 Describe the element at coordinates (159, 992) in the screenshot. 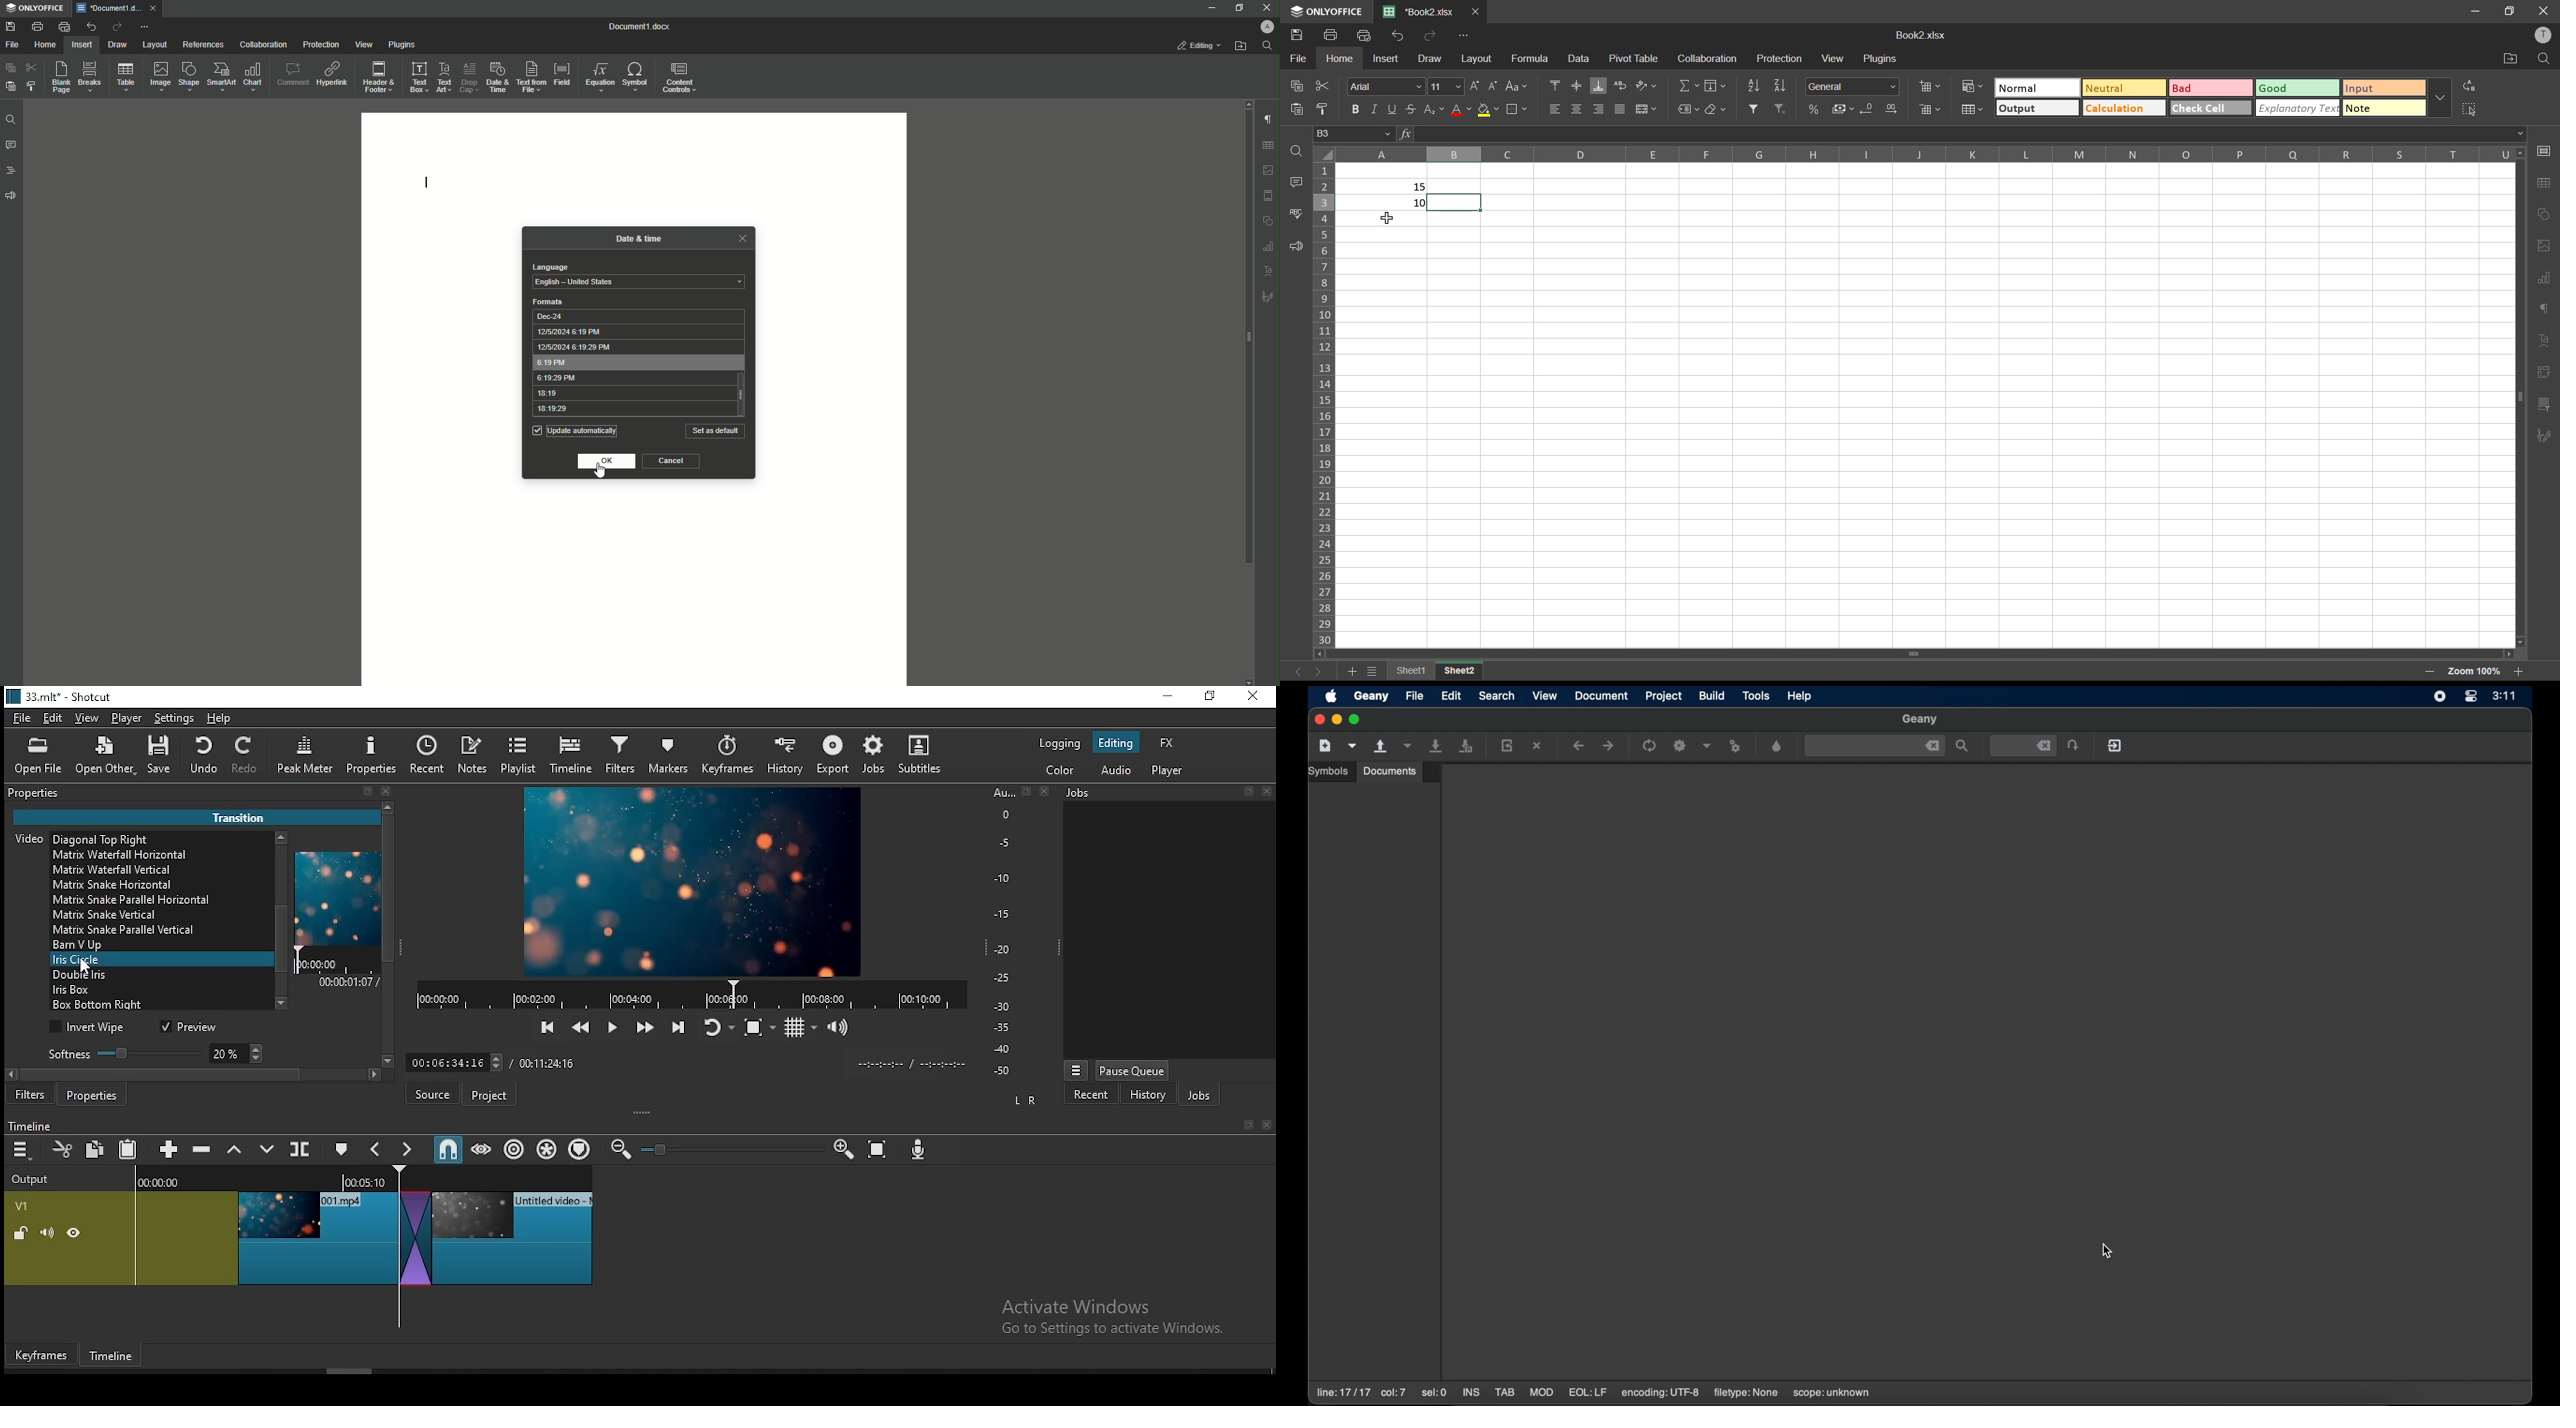

I see `transition option` at that location.